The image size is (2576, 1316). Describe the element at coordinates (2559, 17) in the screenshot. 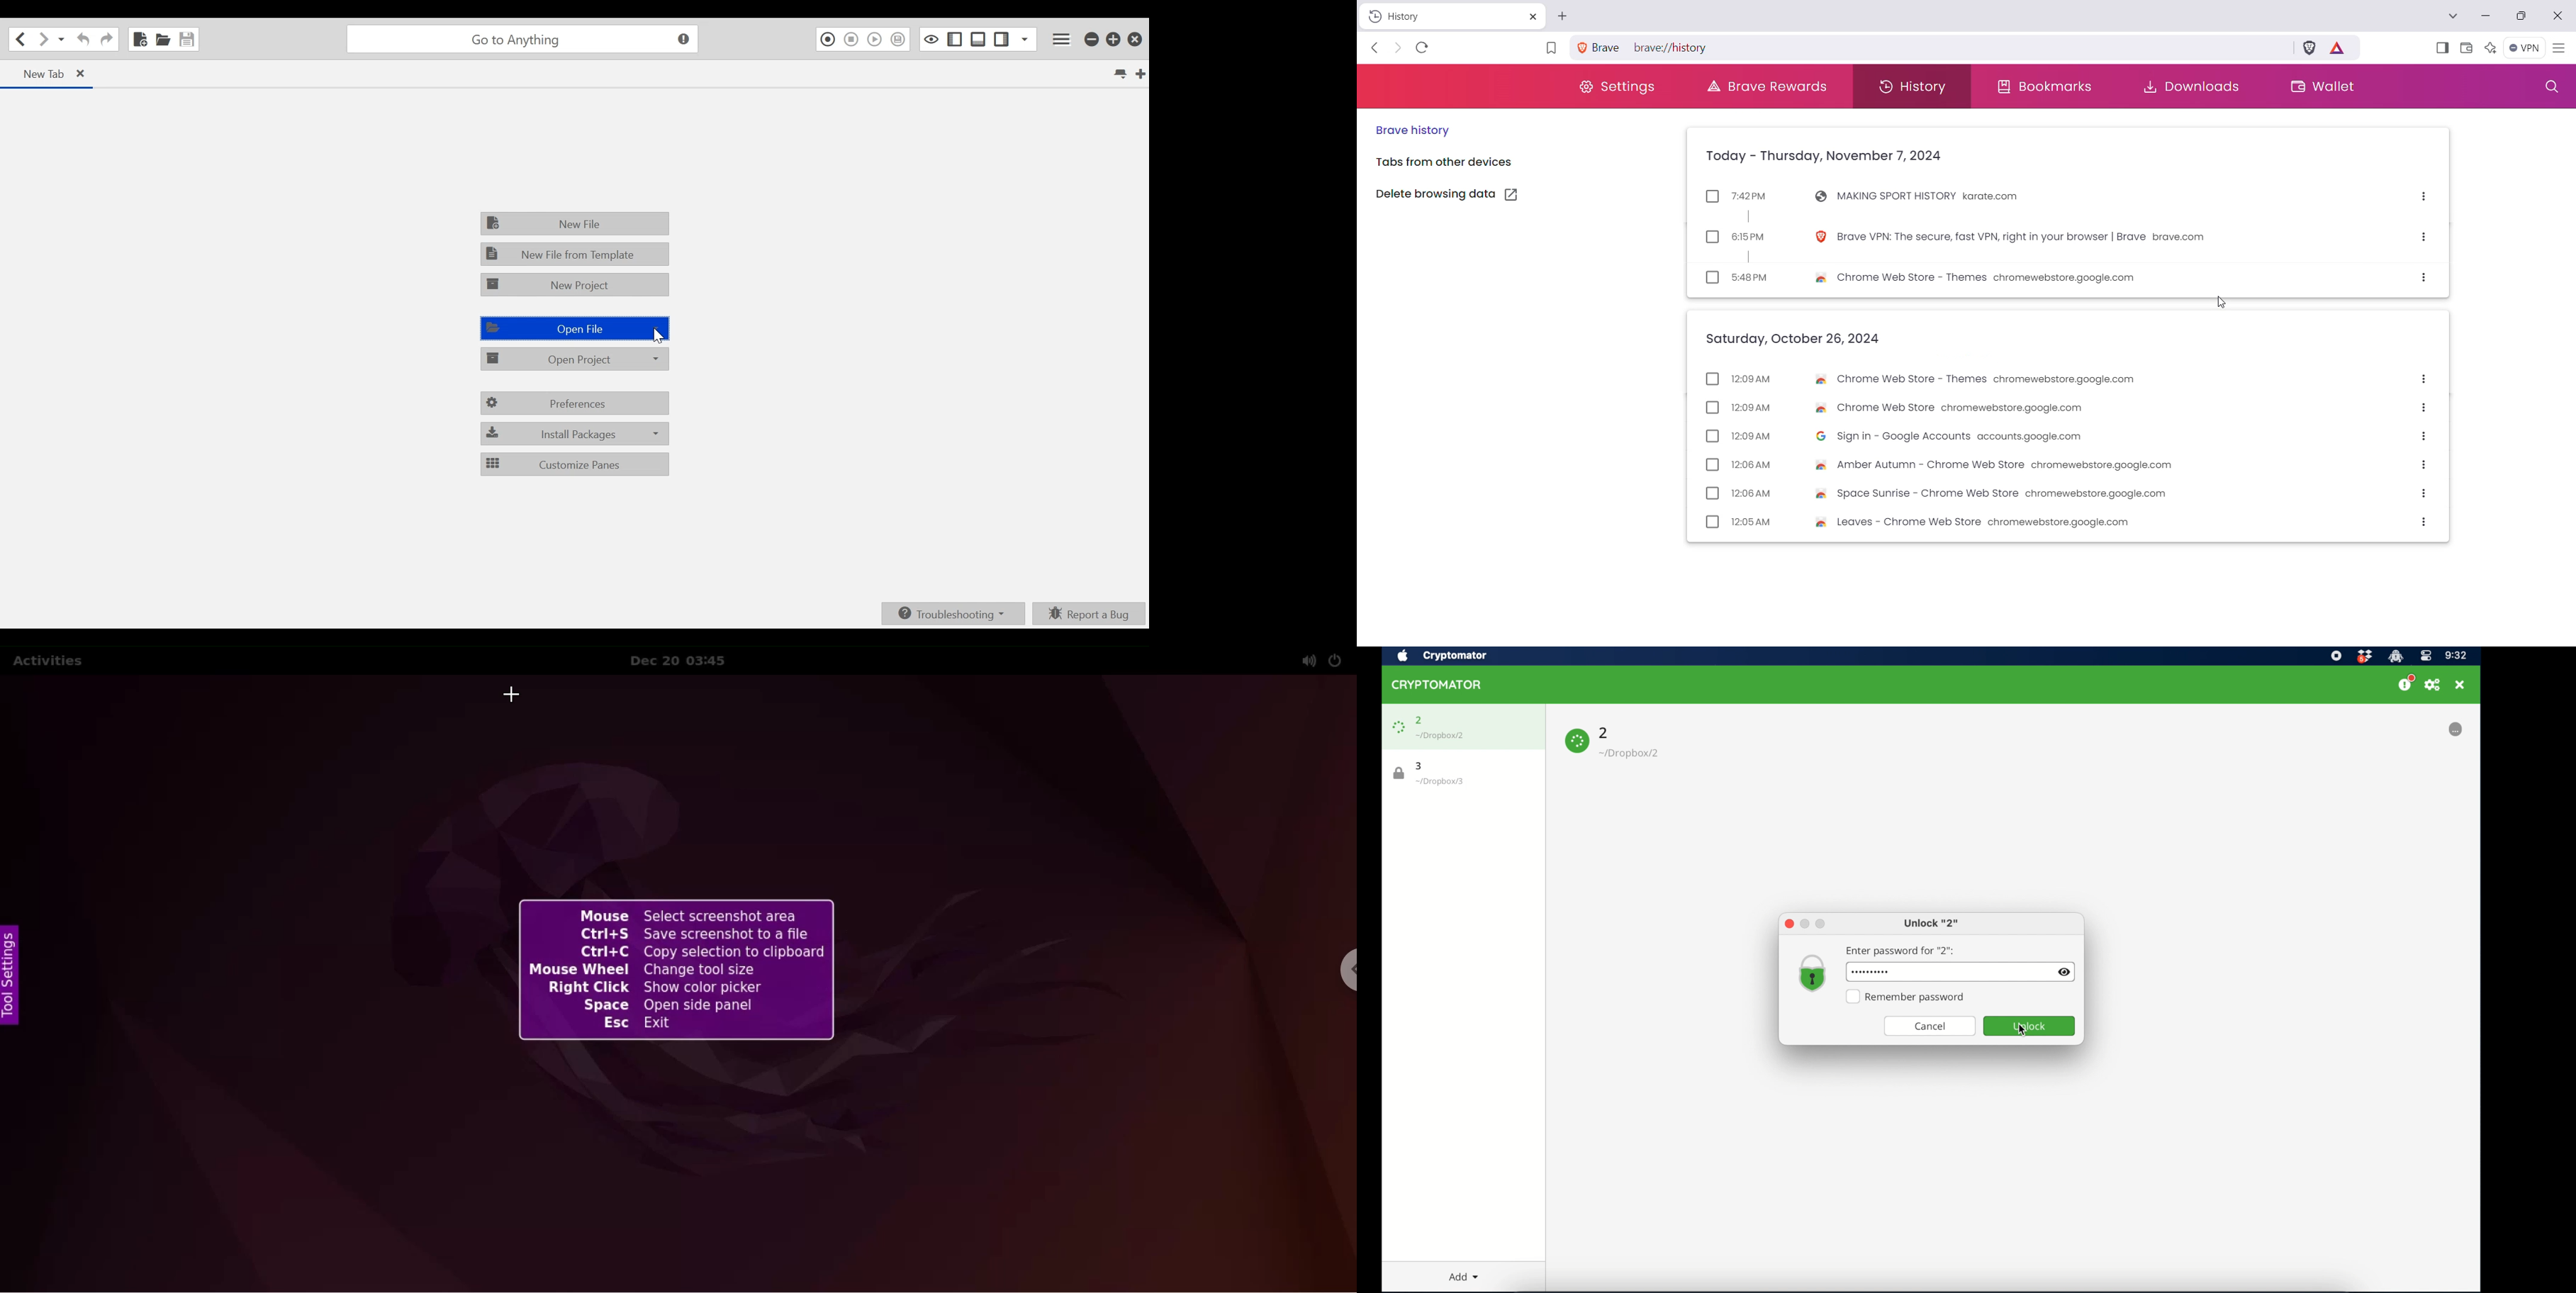

I see `Close` at that location.